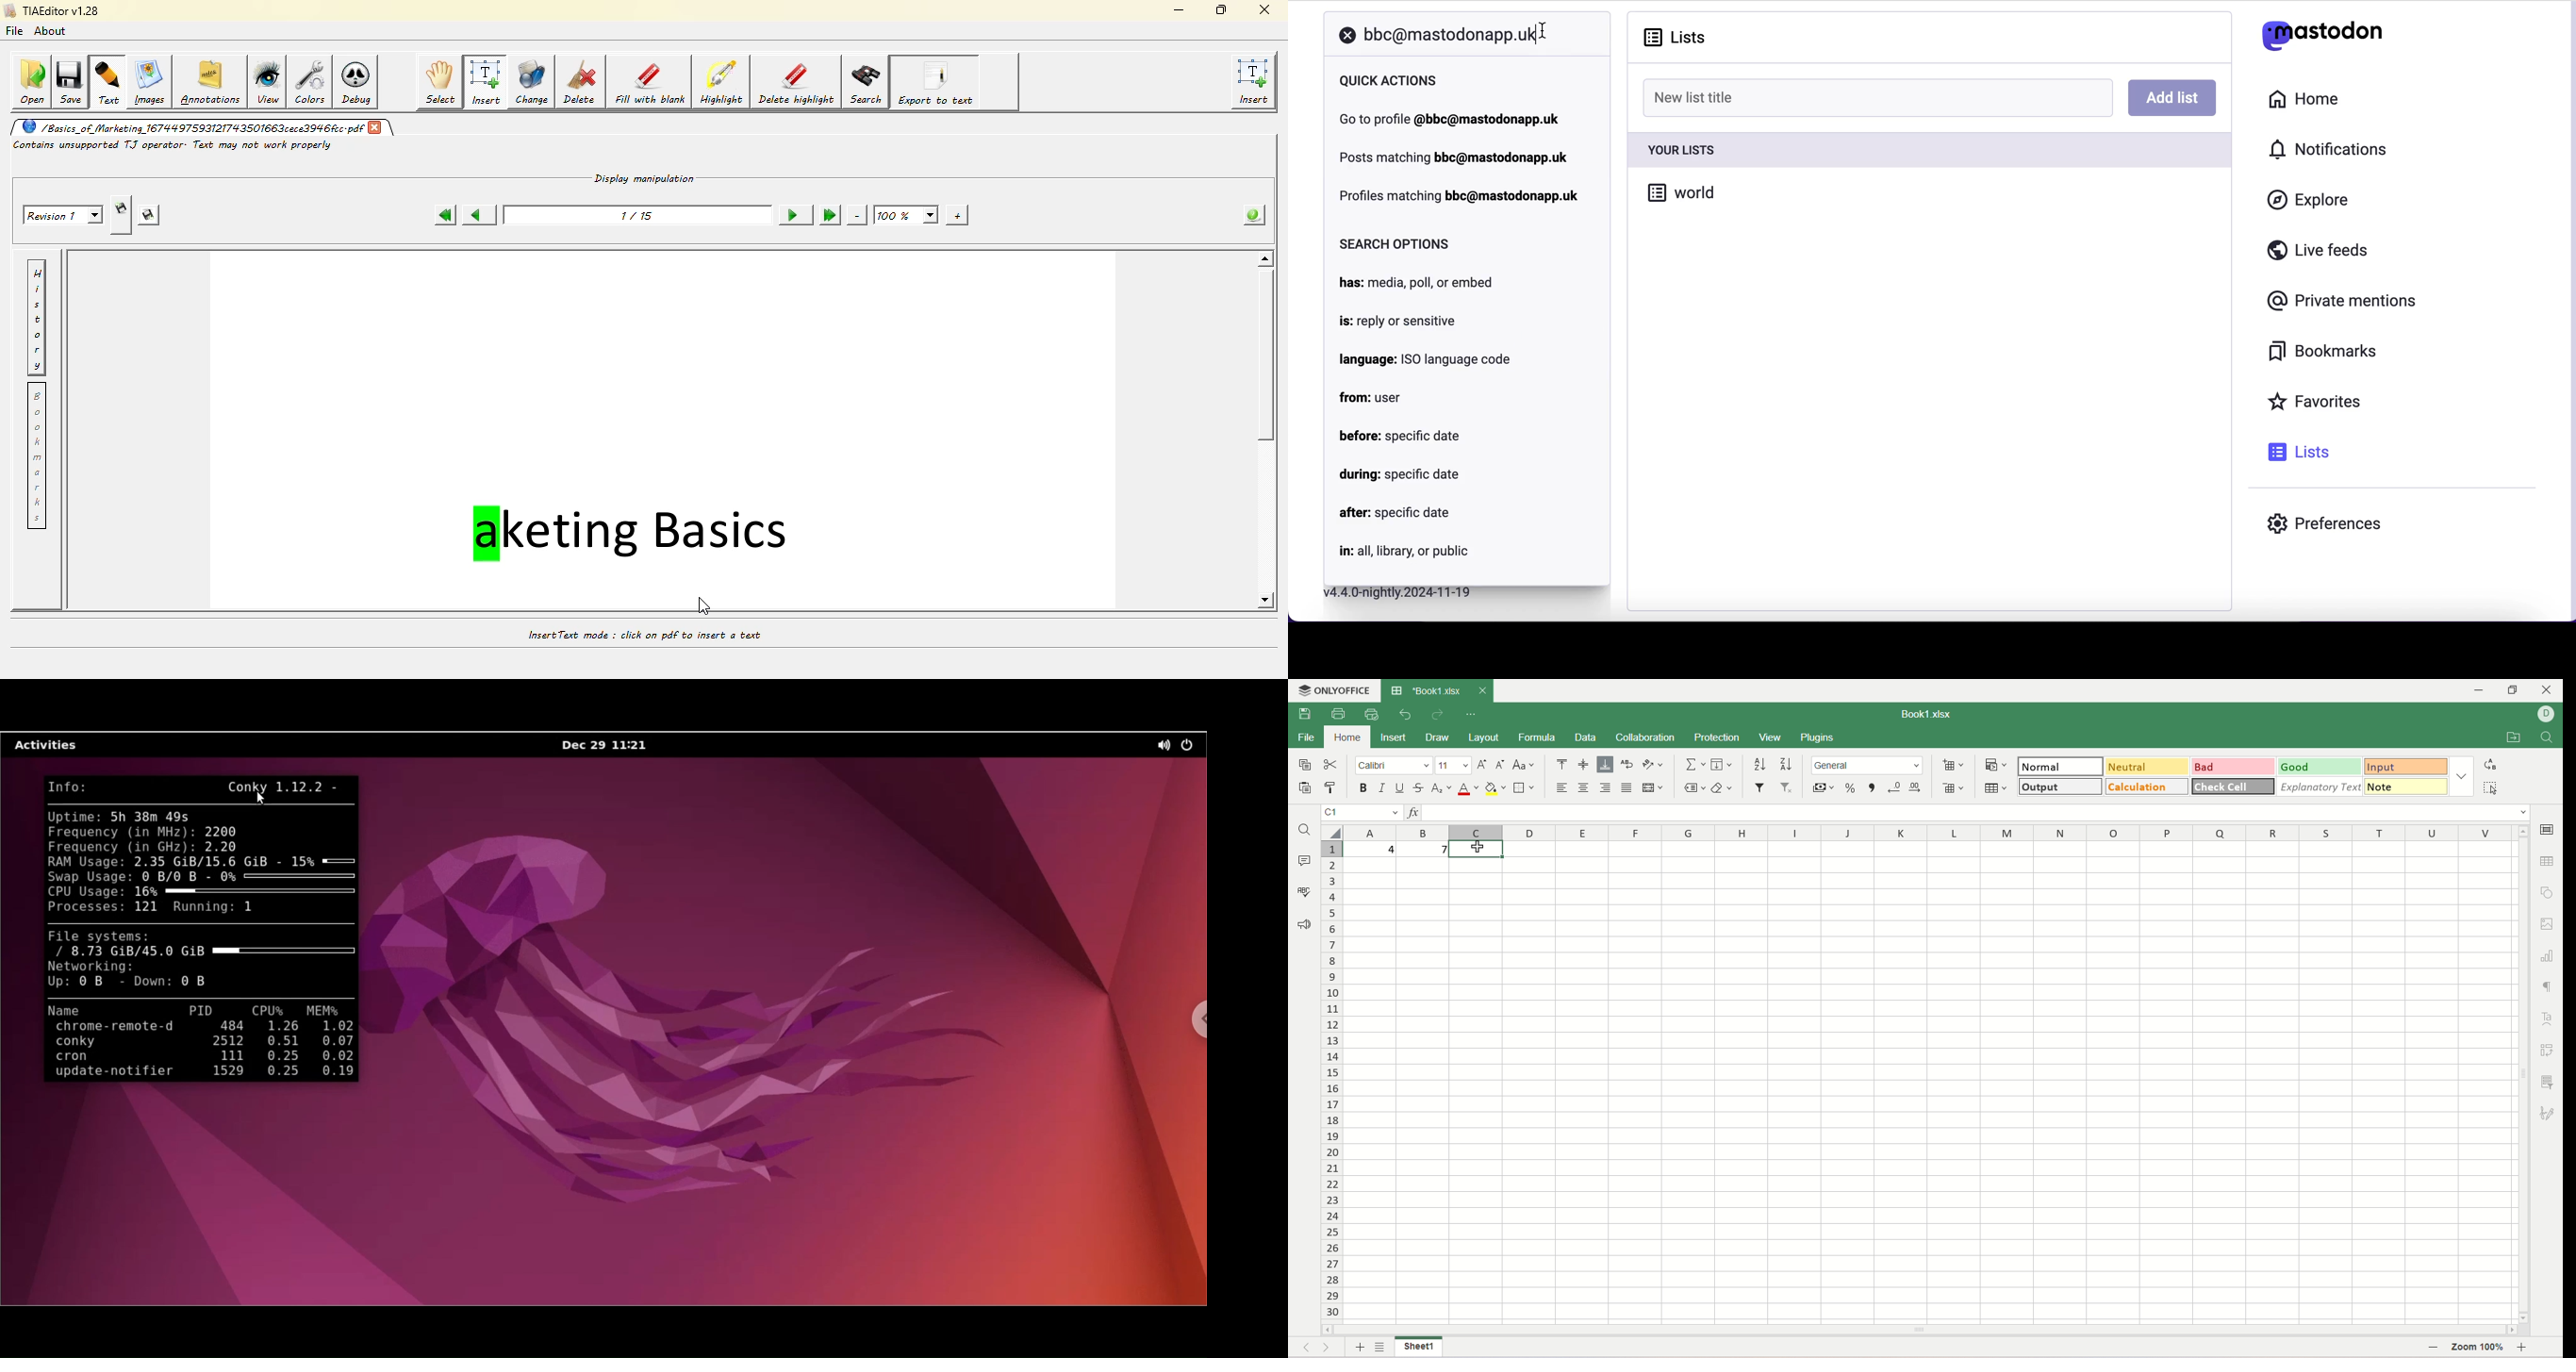 The width and height of the screenshot is (2576, 1372). Describe the element at coordinates (1920, 1331) in the screenshot. I see `horiontal scroll` at that location.